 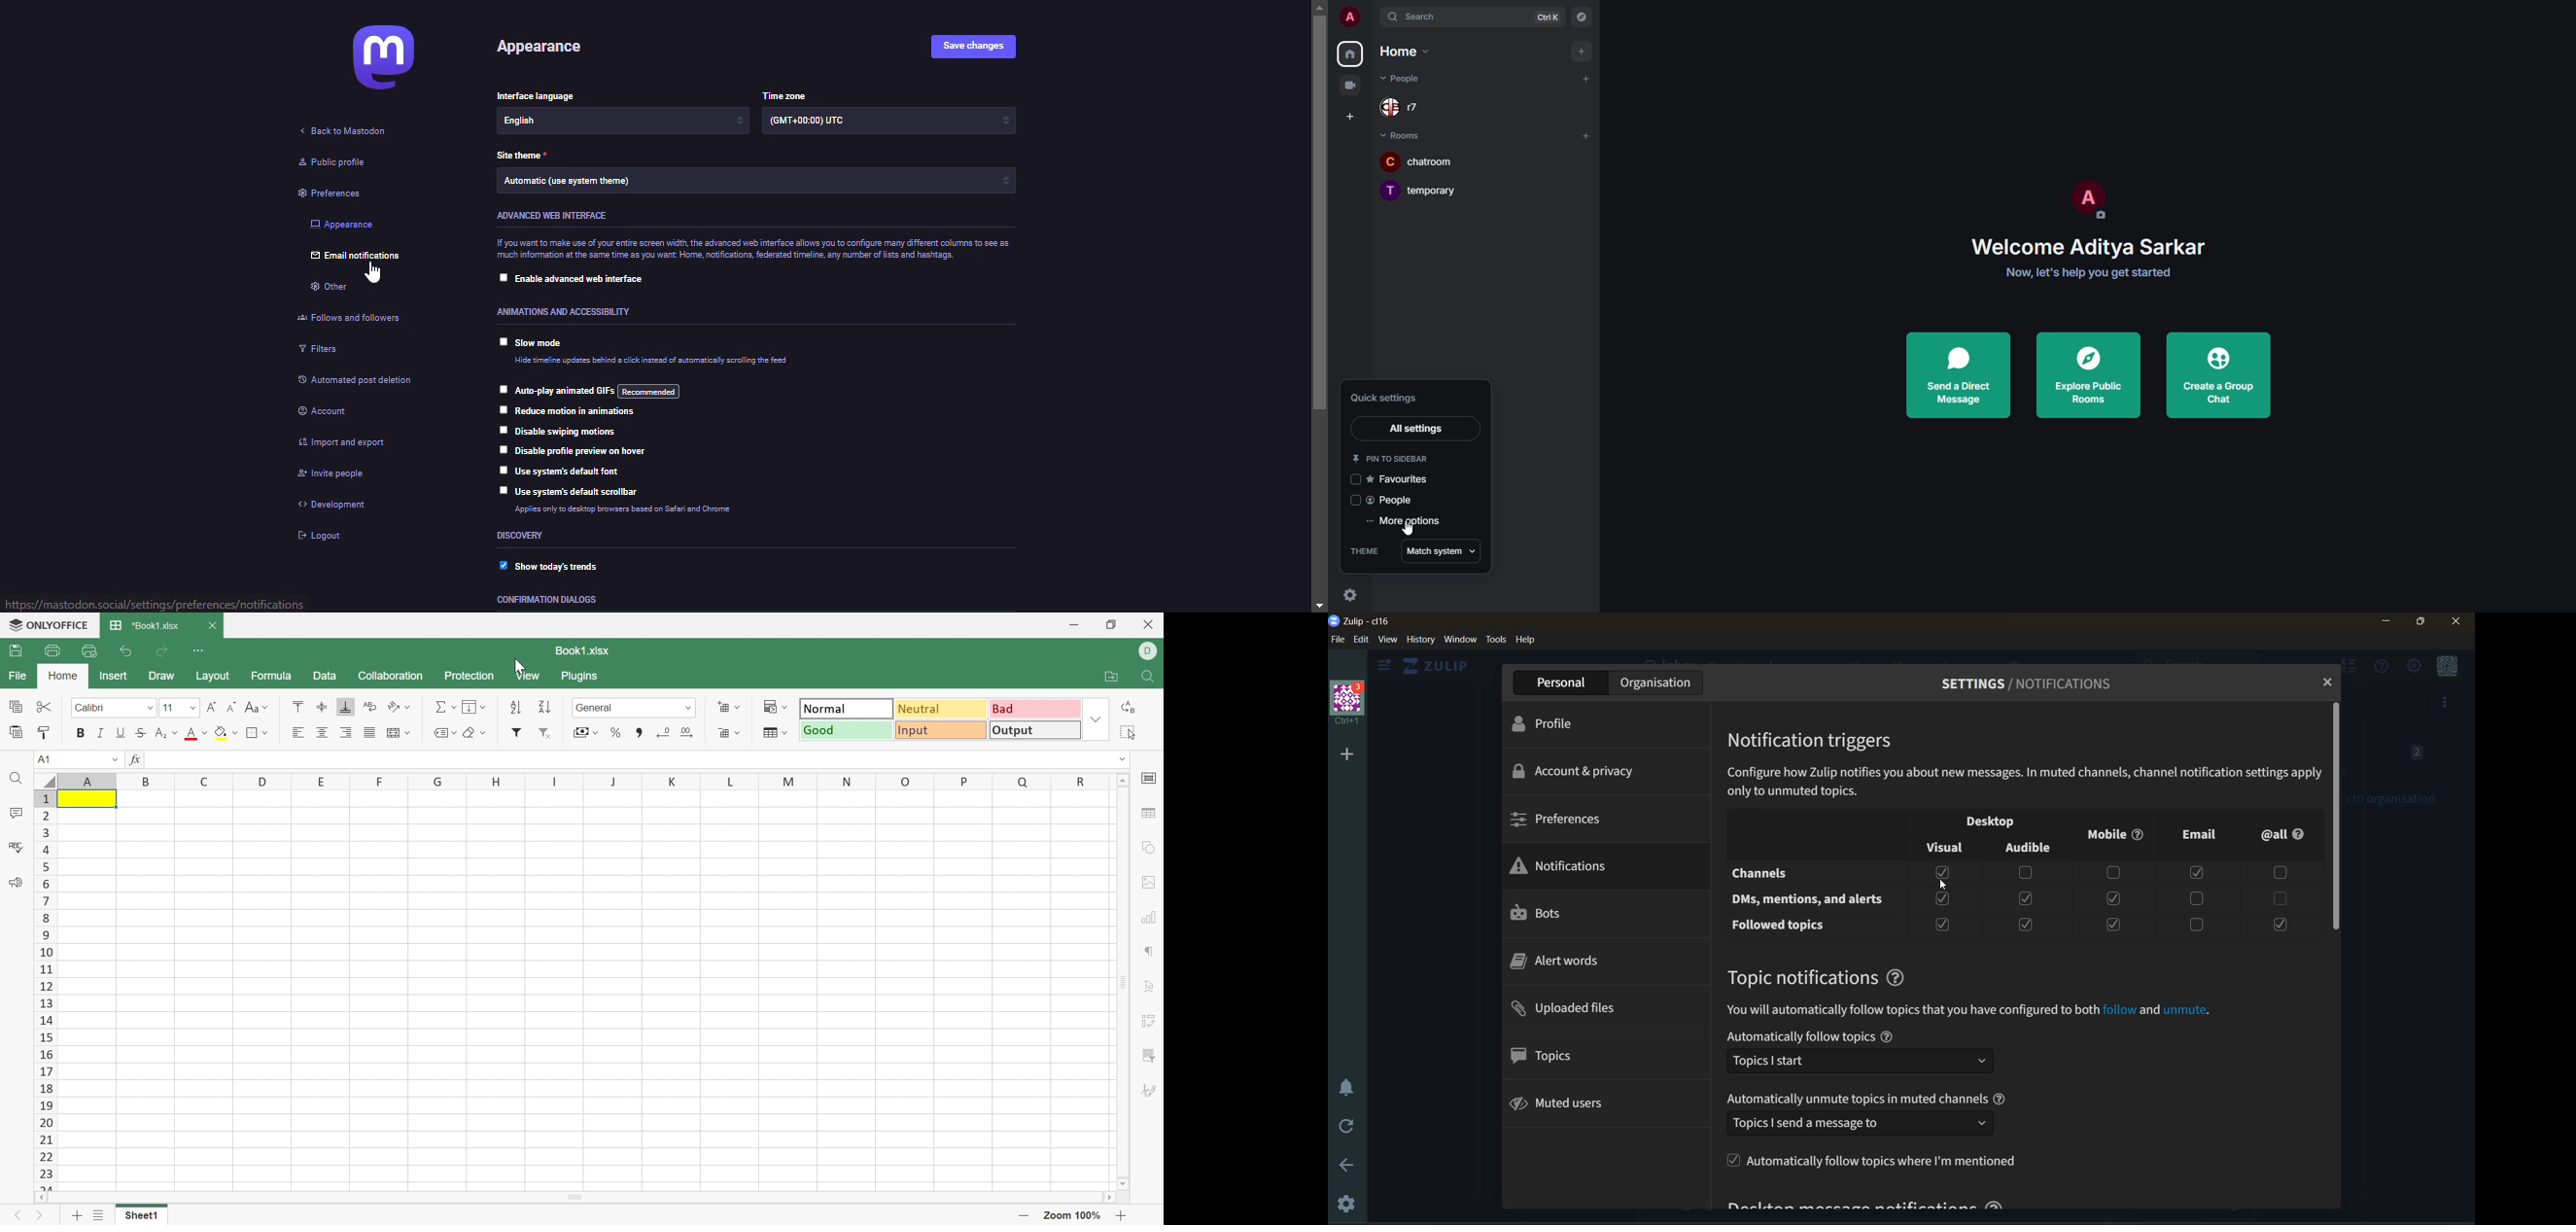 What do you see at coordinates (581, 649) in the screenshot?
I see `Book1.xlsx` at bounding box center [581, 649].